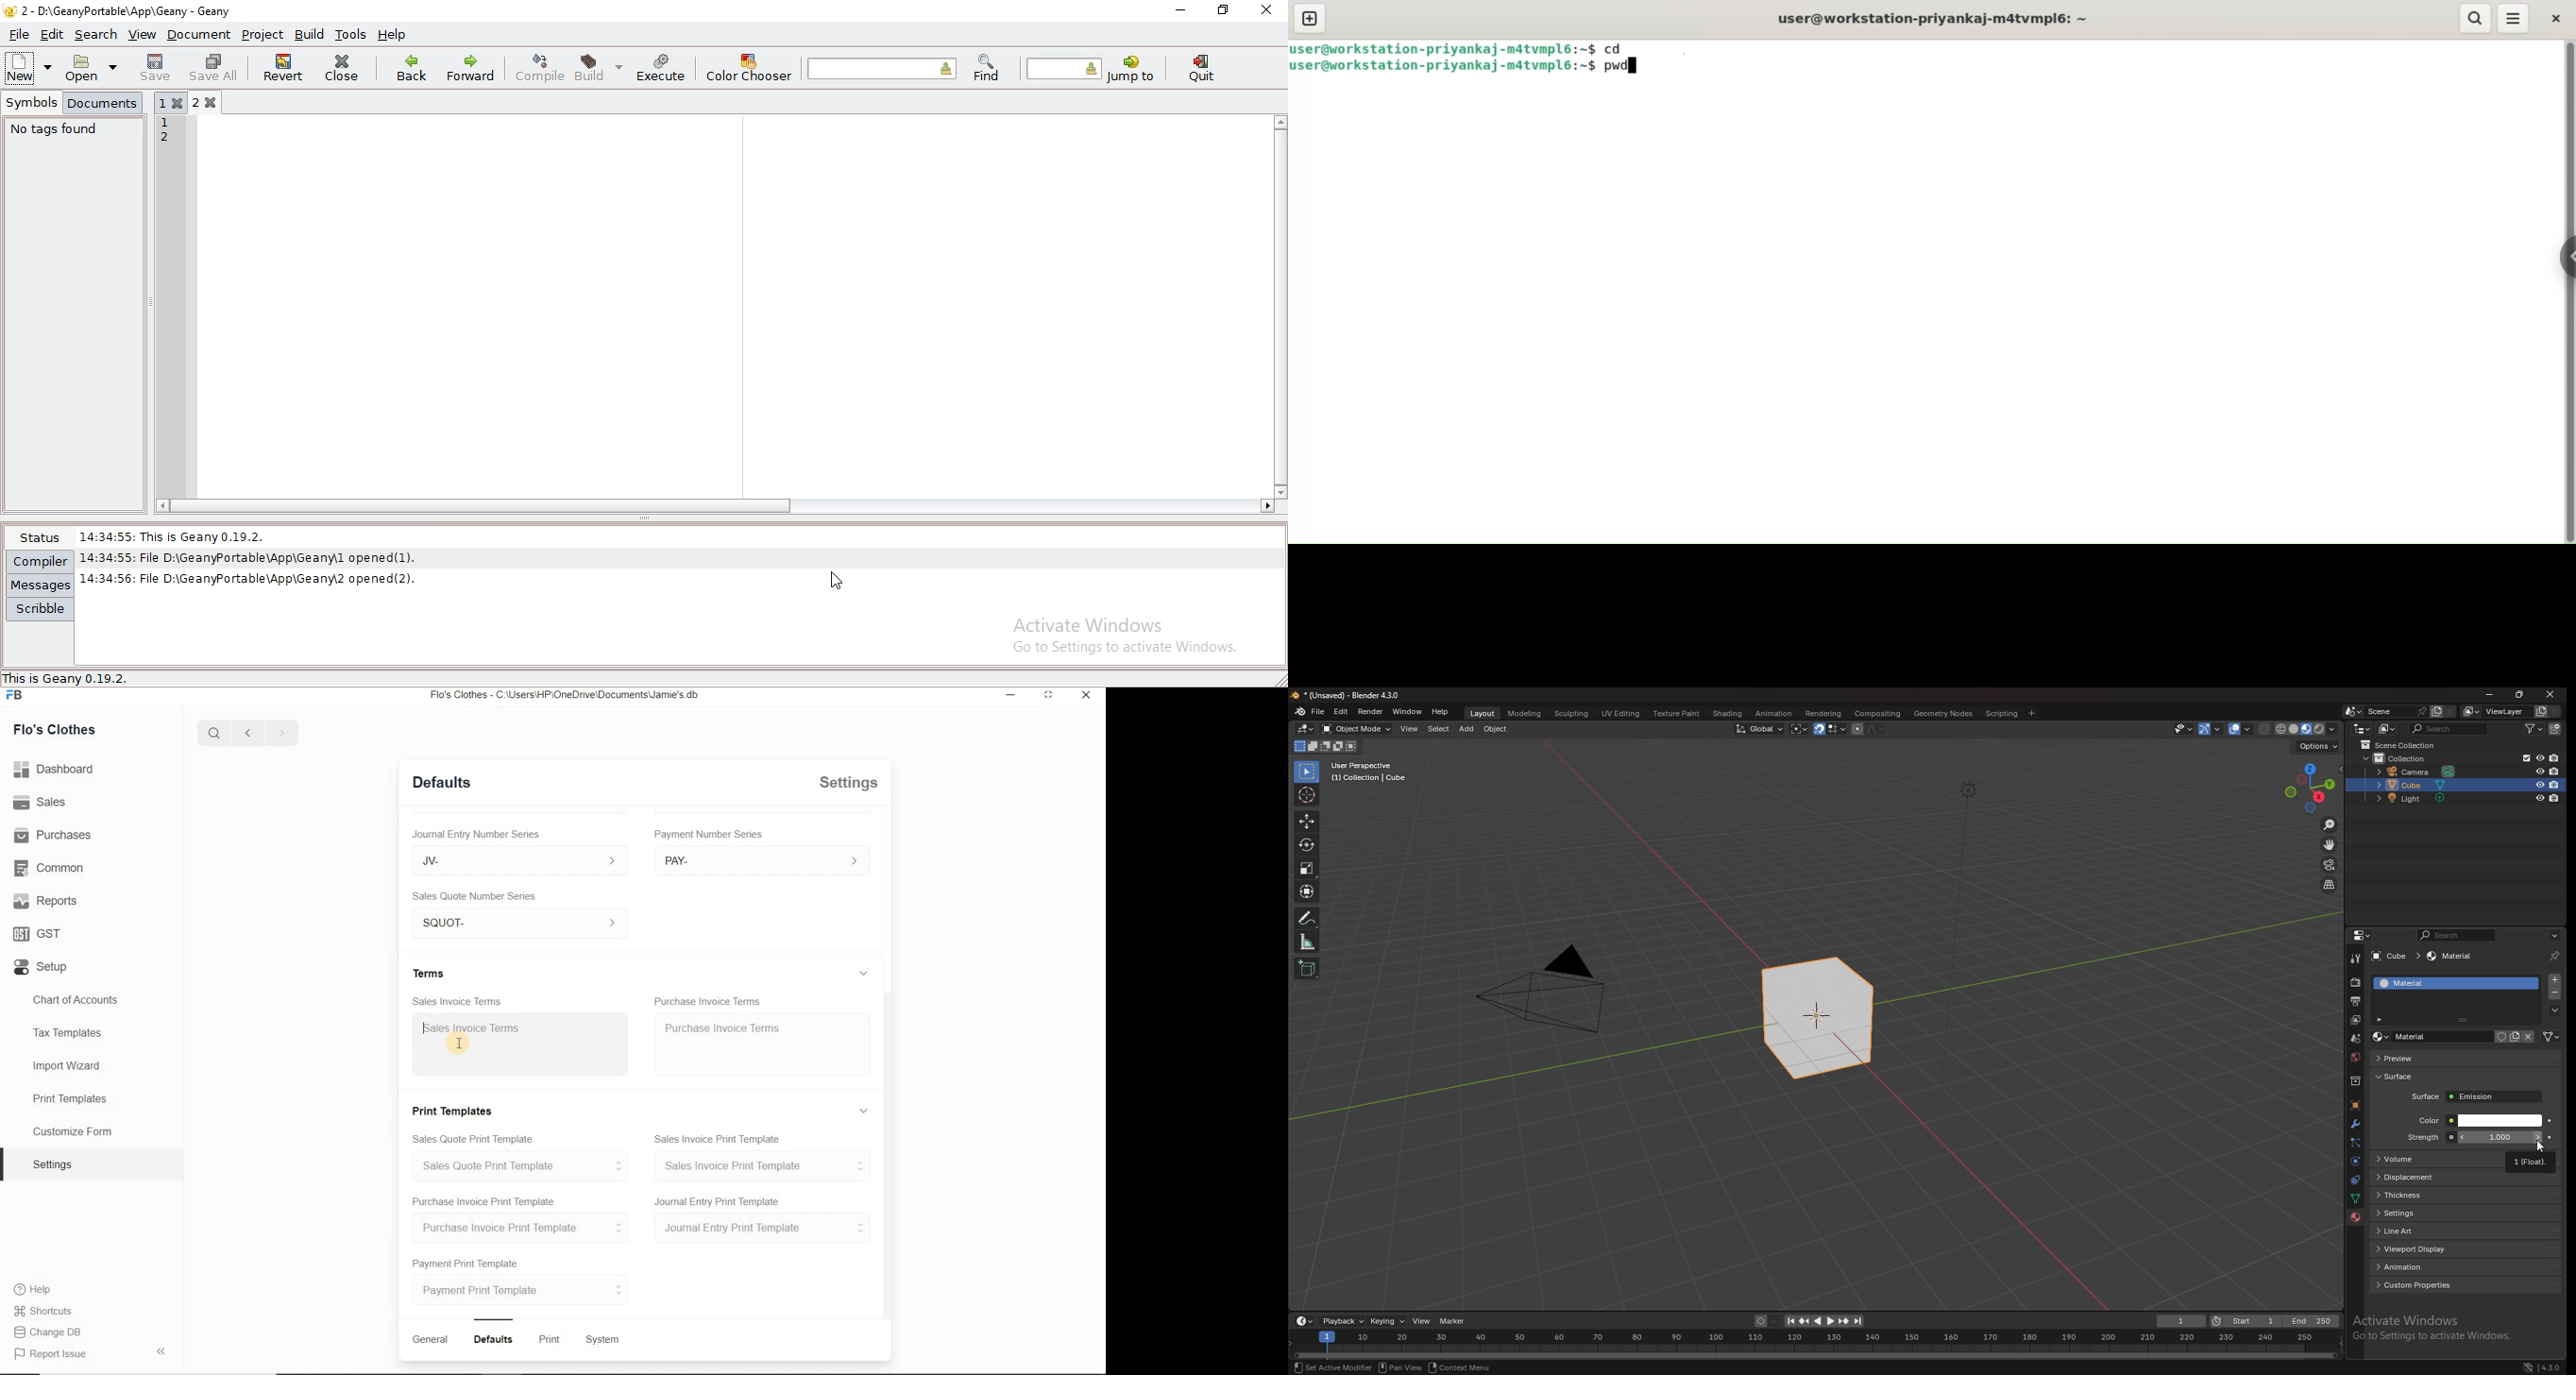 Image resolution: width=2576 pixels, height=1400 pixels. Describe the element at coordinates (412, 68) in the screenshot. I see `back` at that location.